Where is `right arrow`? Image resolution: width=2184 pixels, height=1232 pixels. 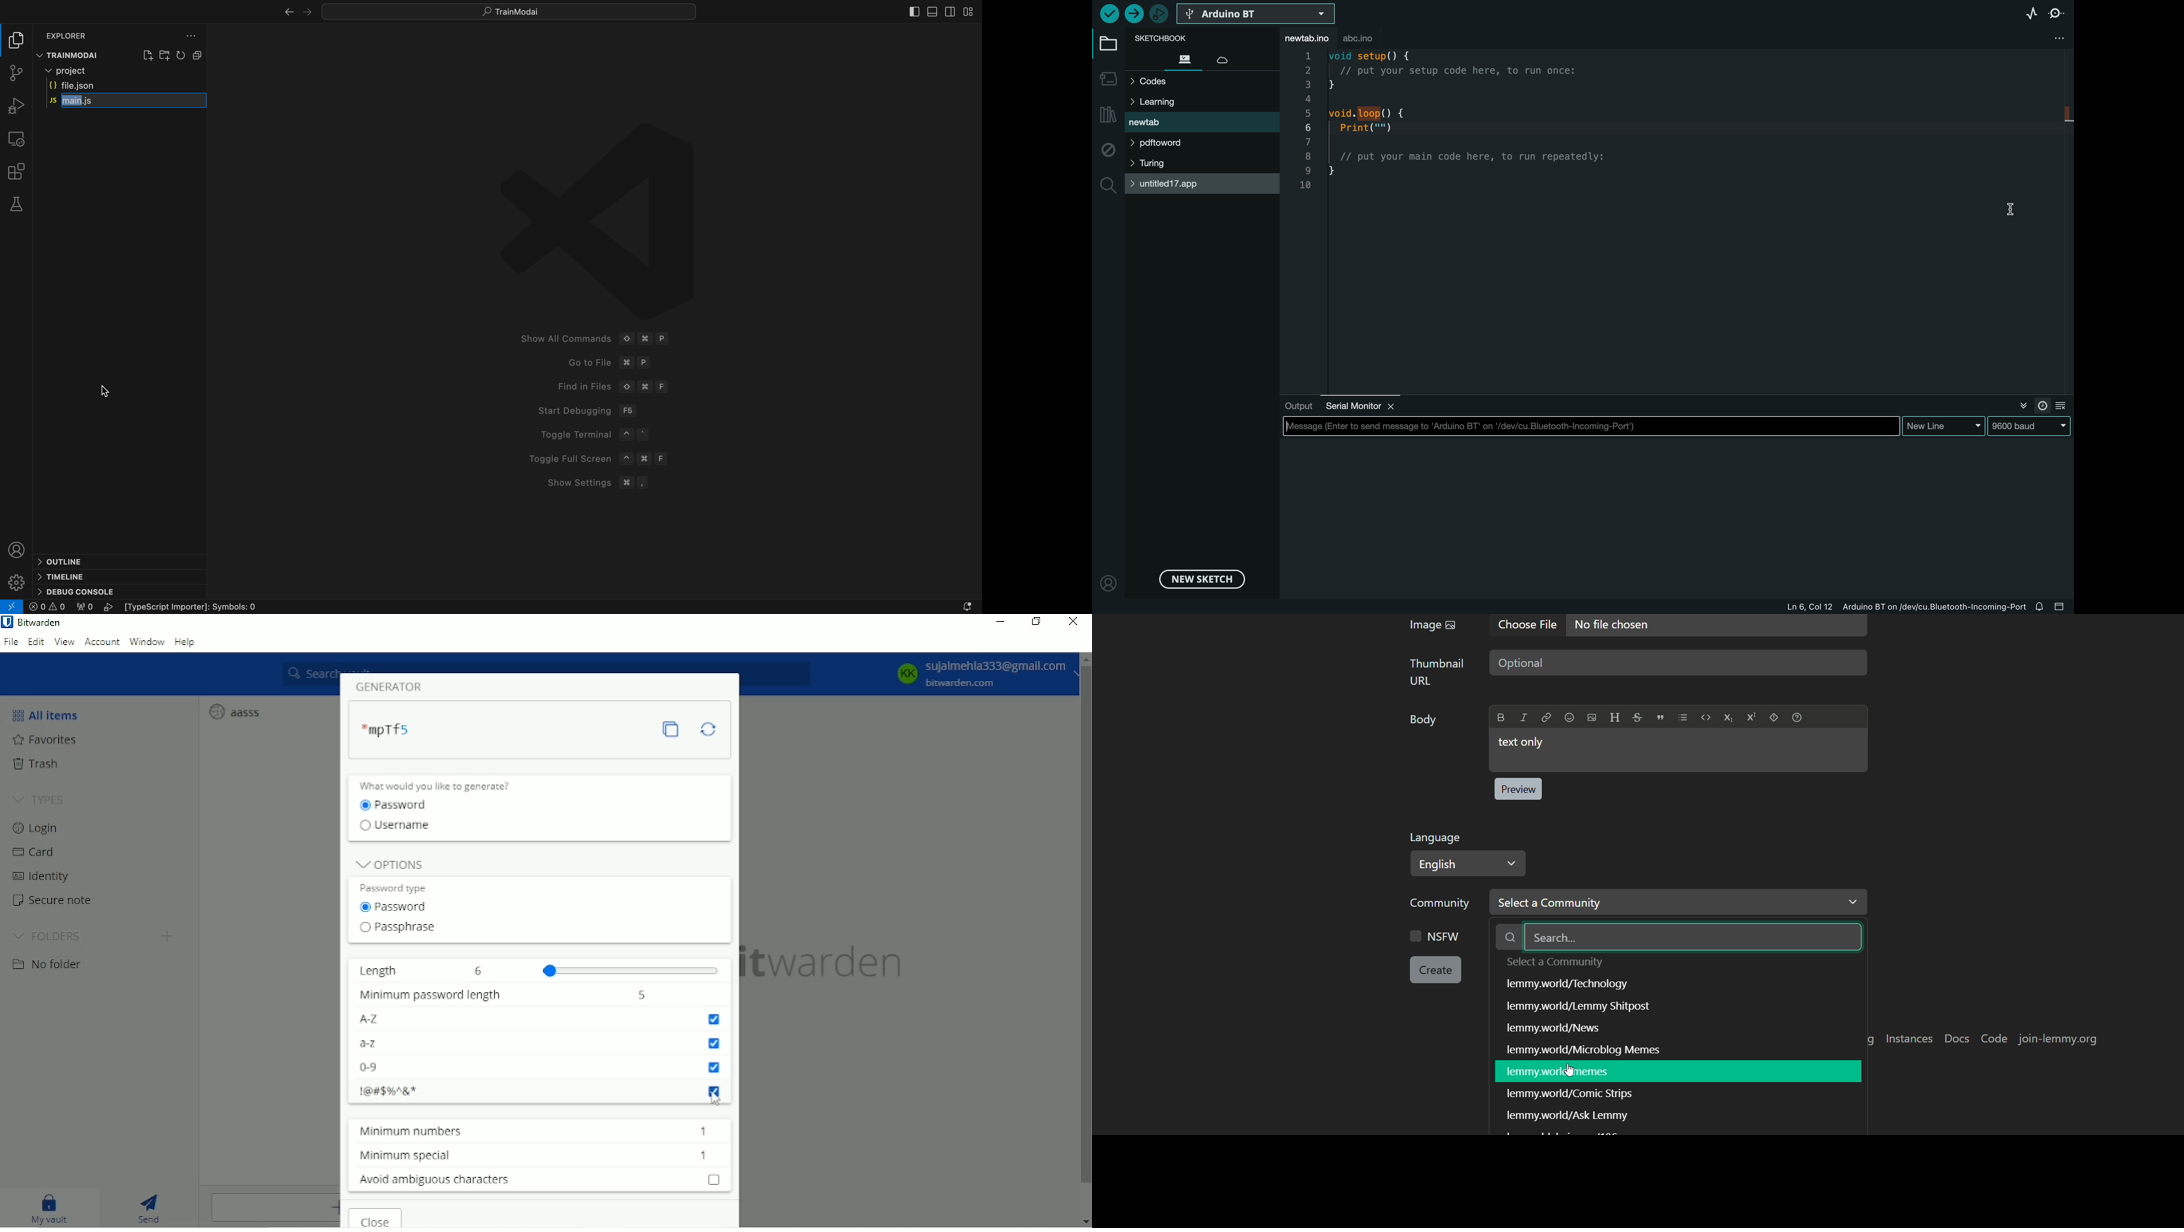
right arrow is located at coordinates (287, 11).